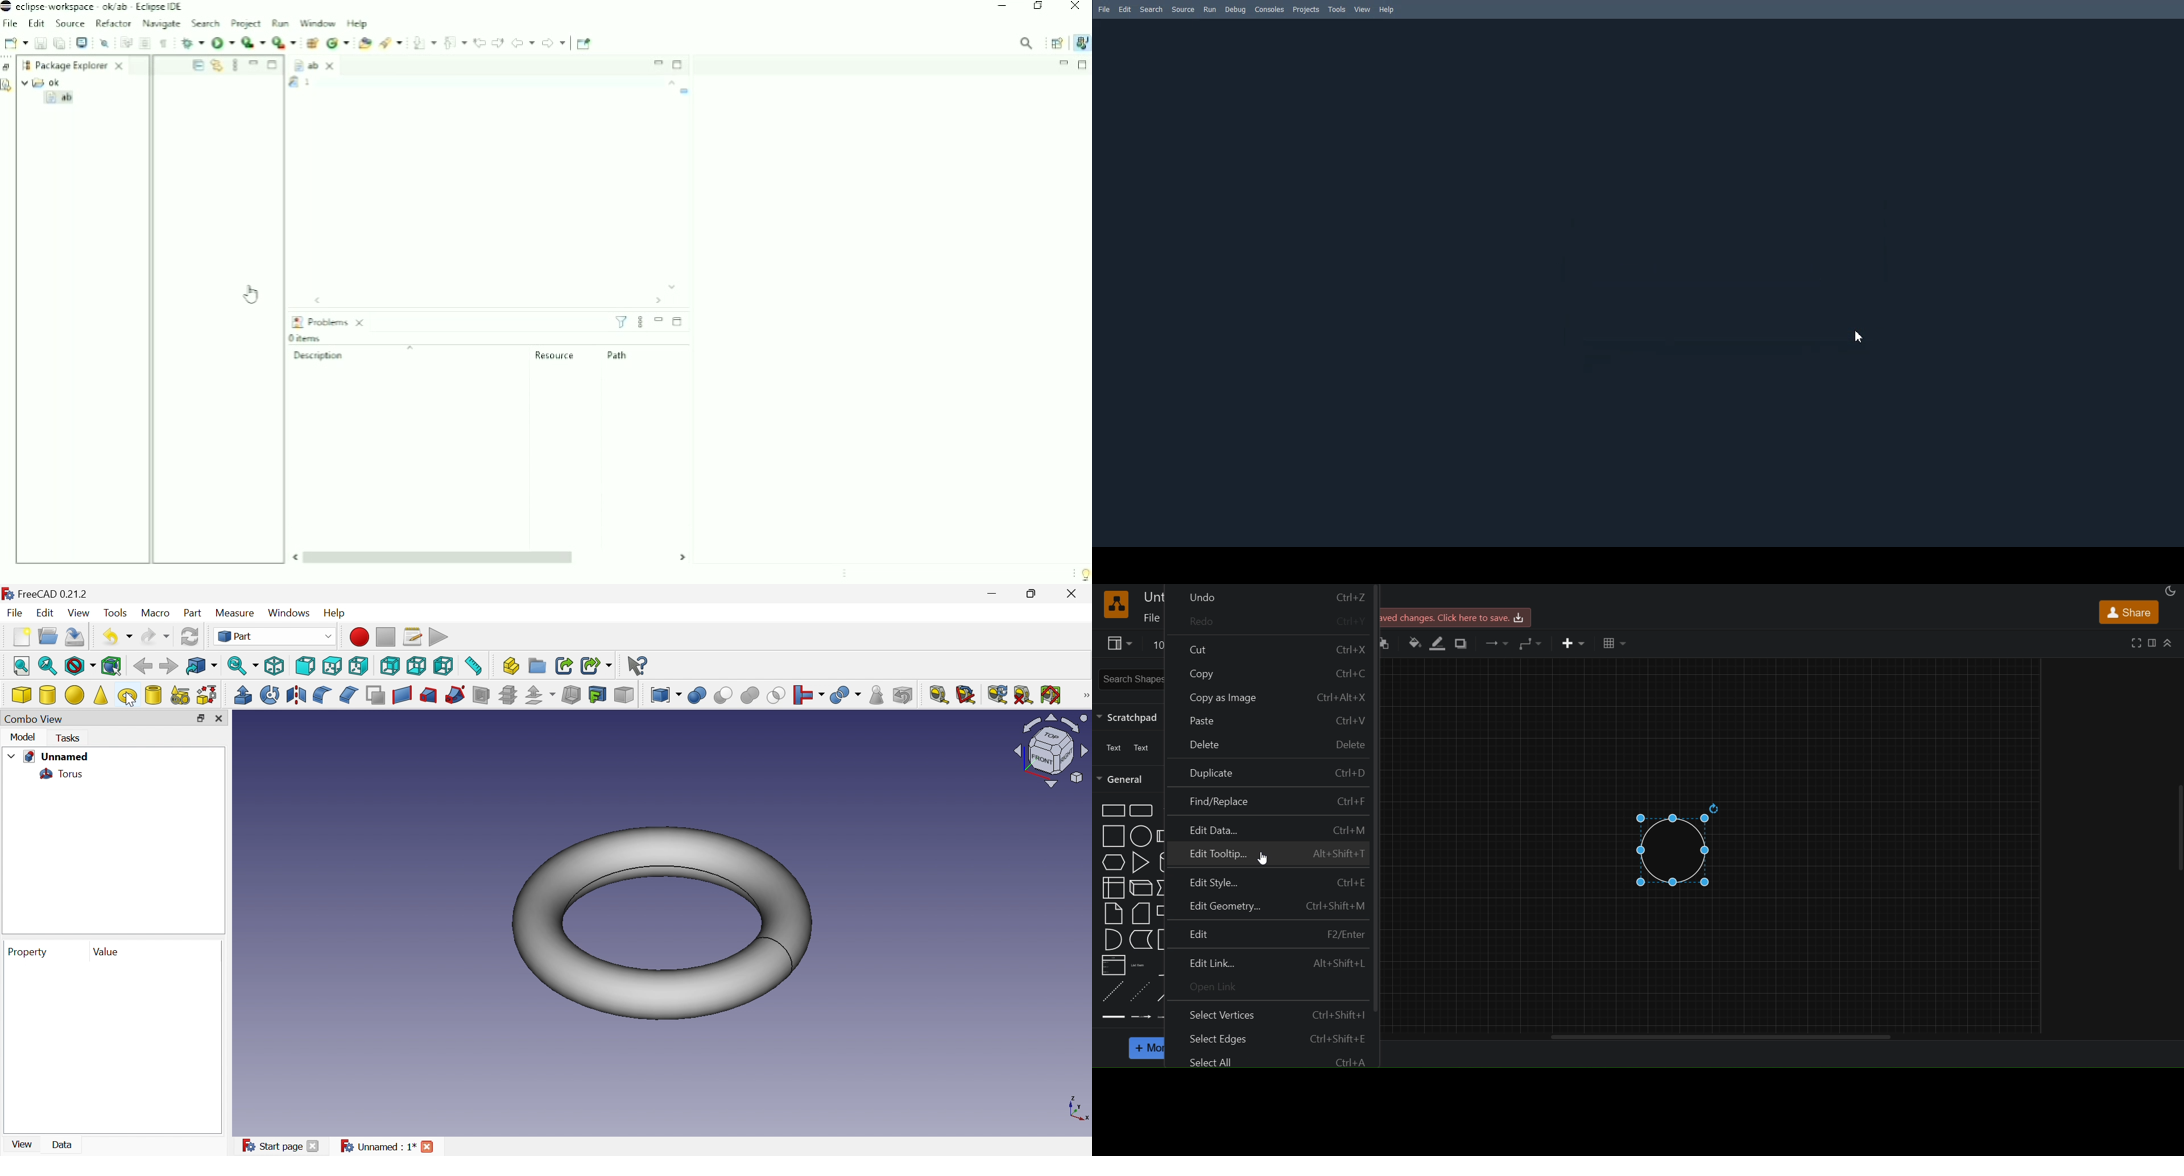 This screenshot has width=2184, height=1176. I want to click on Offset:, so click(539, 695).